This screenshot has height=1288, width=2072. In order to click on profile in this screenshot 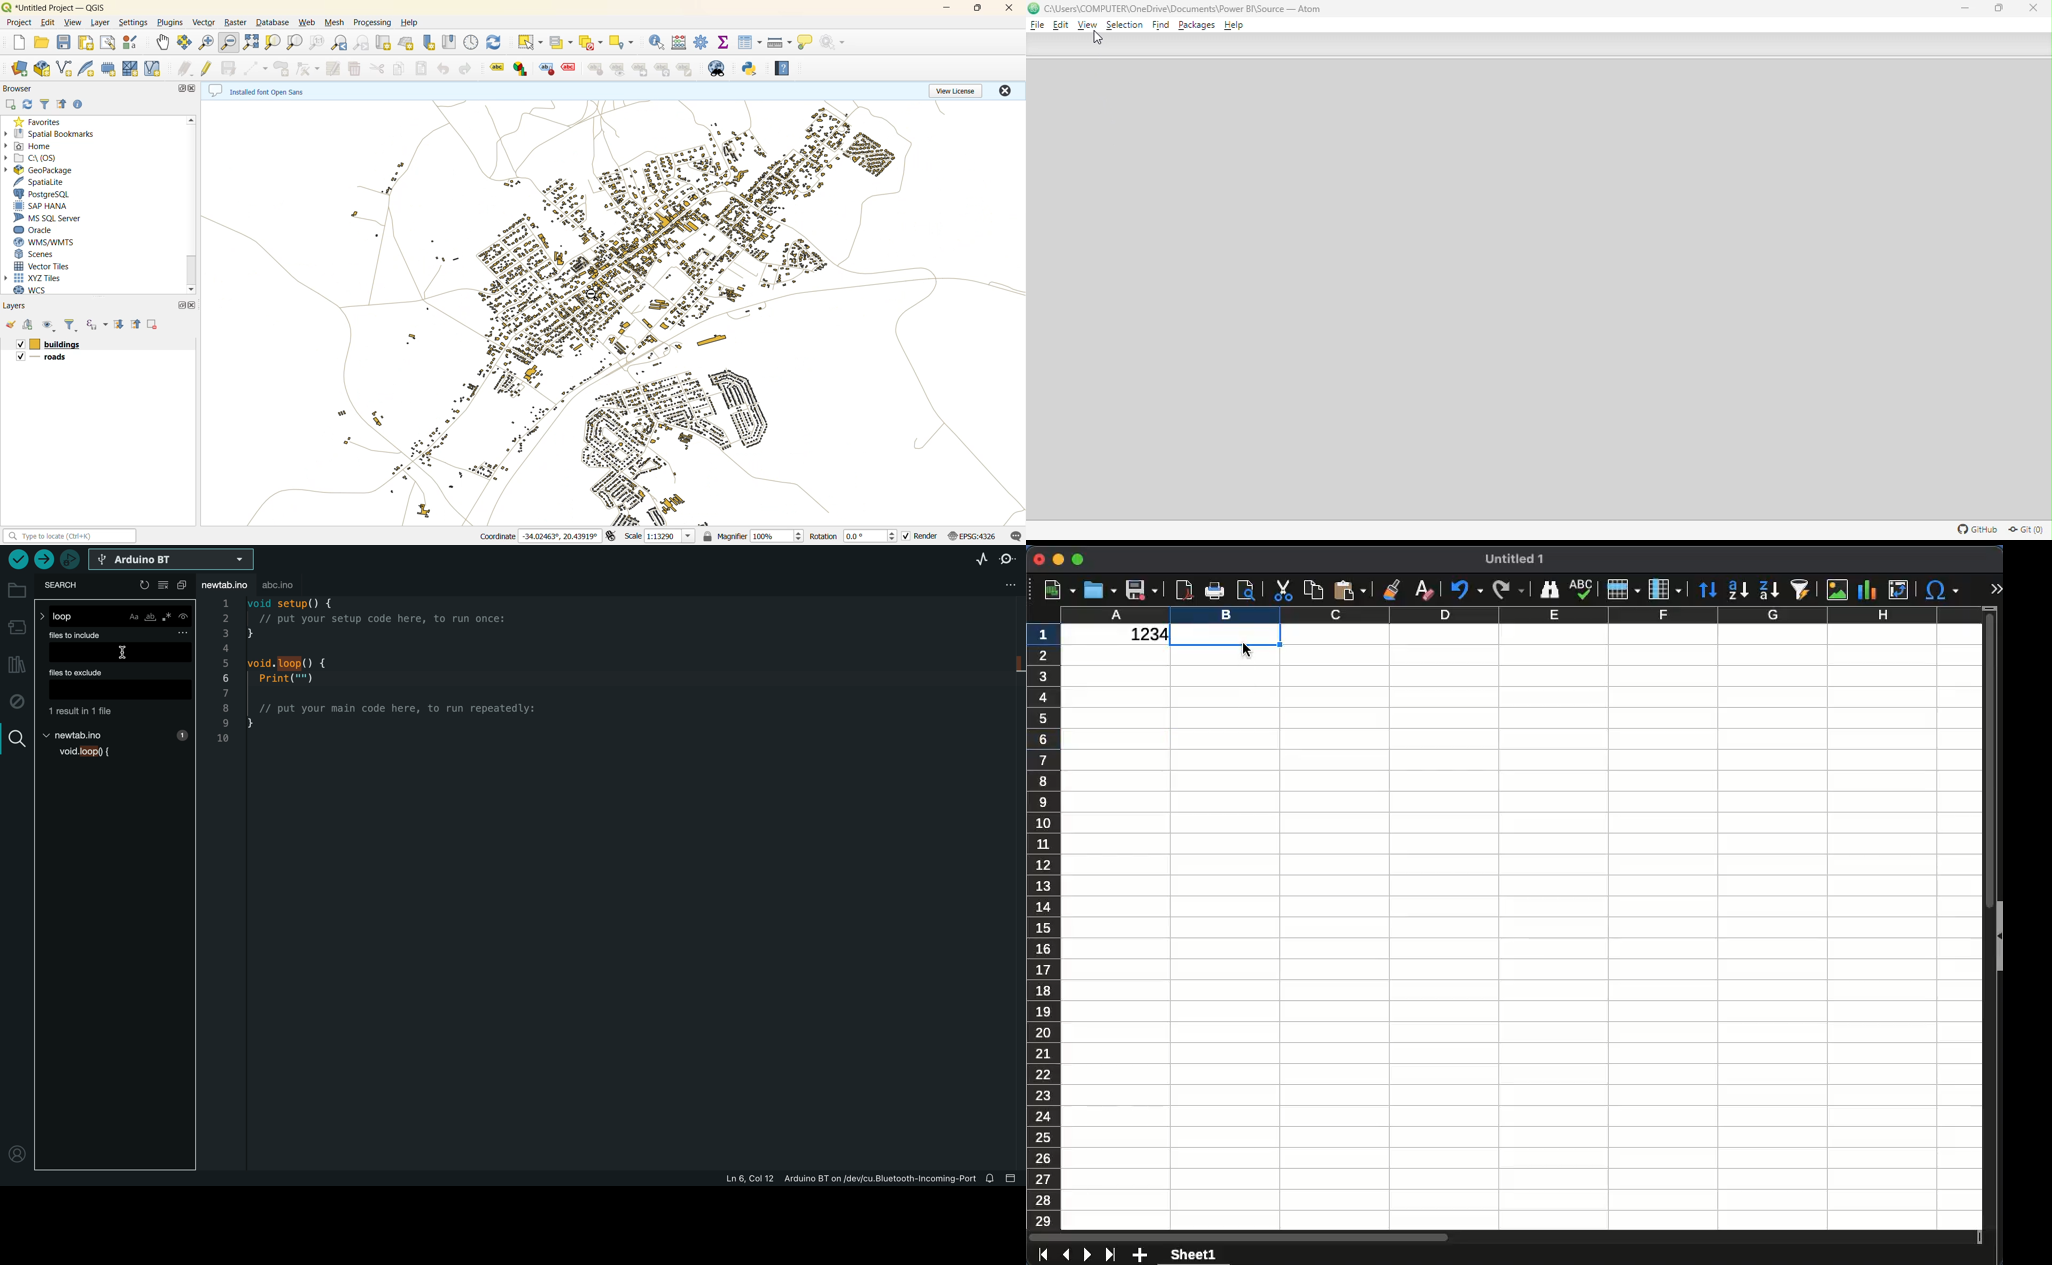, I will do `click(17, 1149)`.